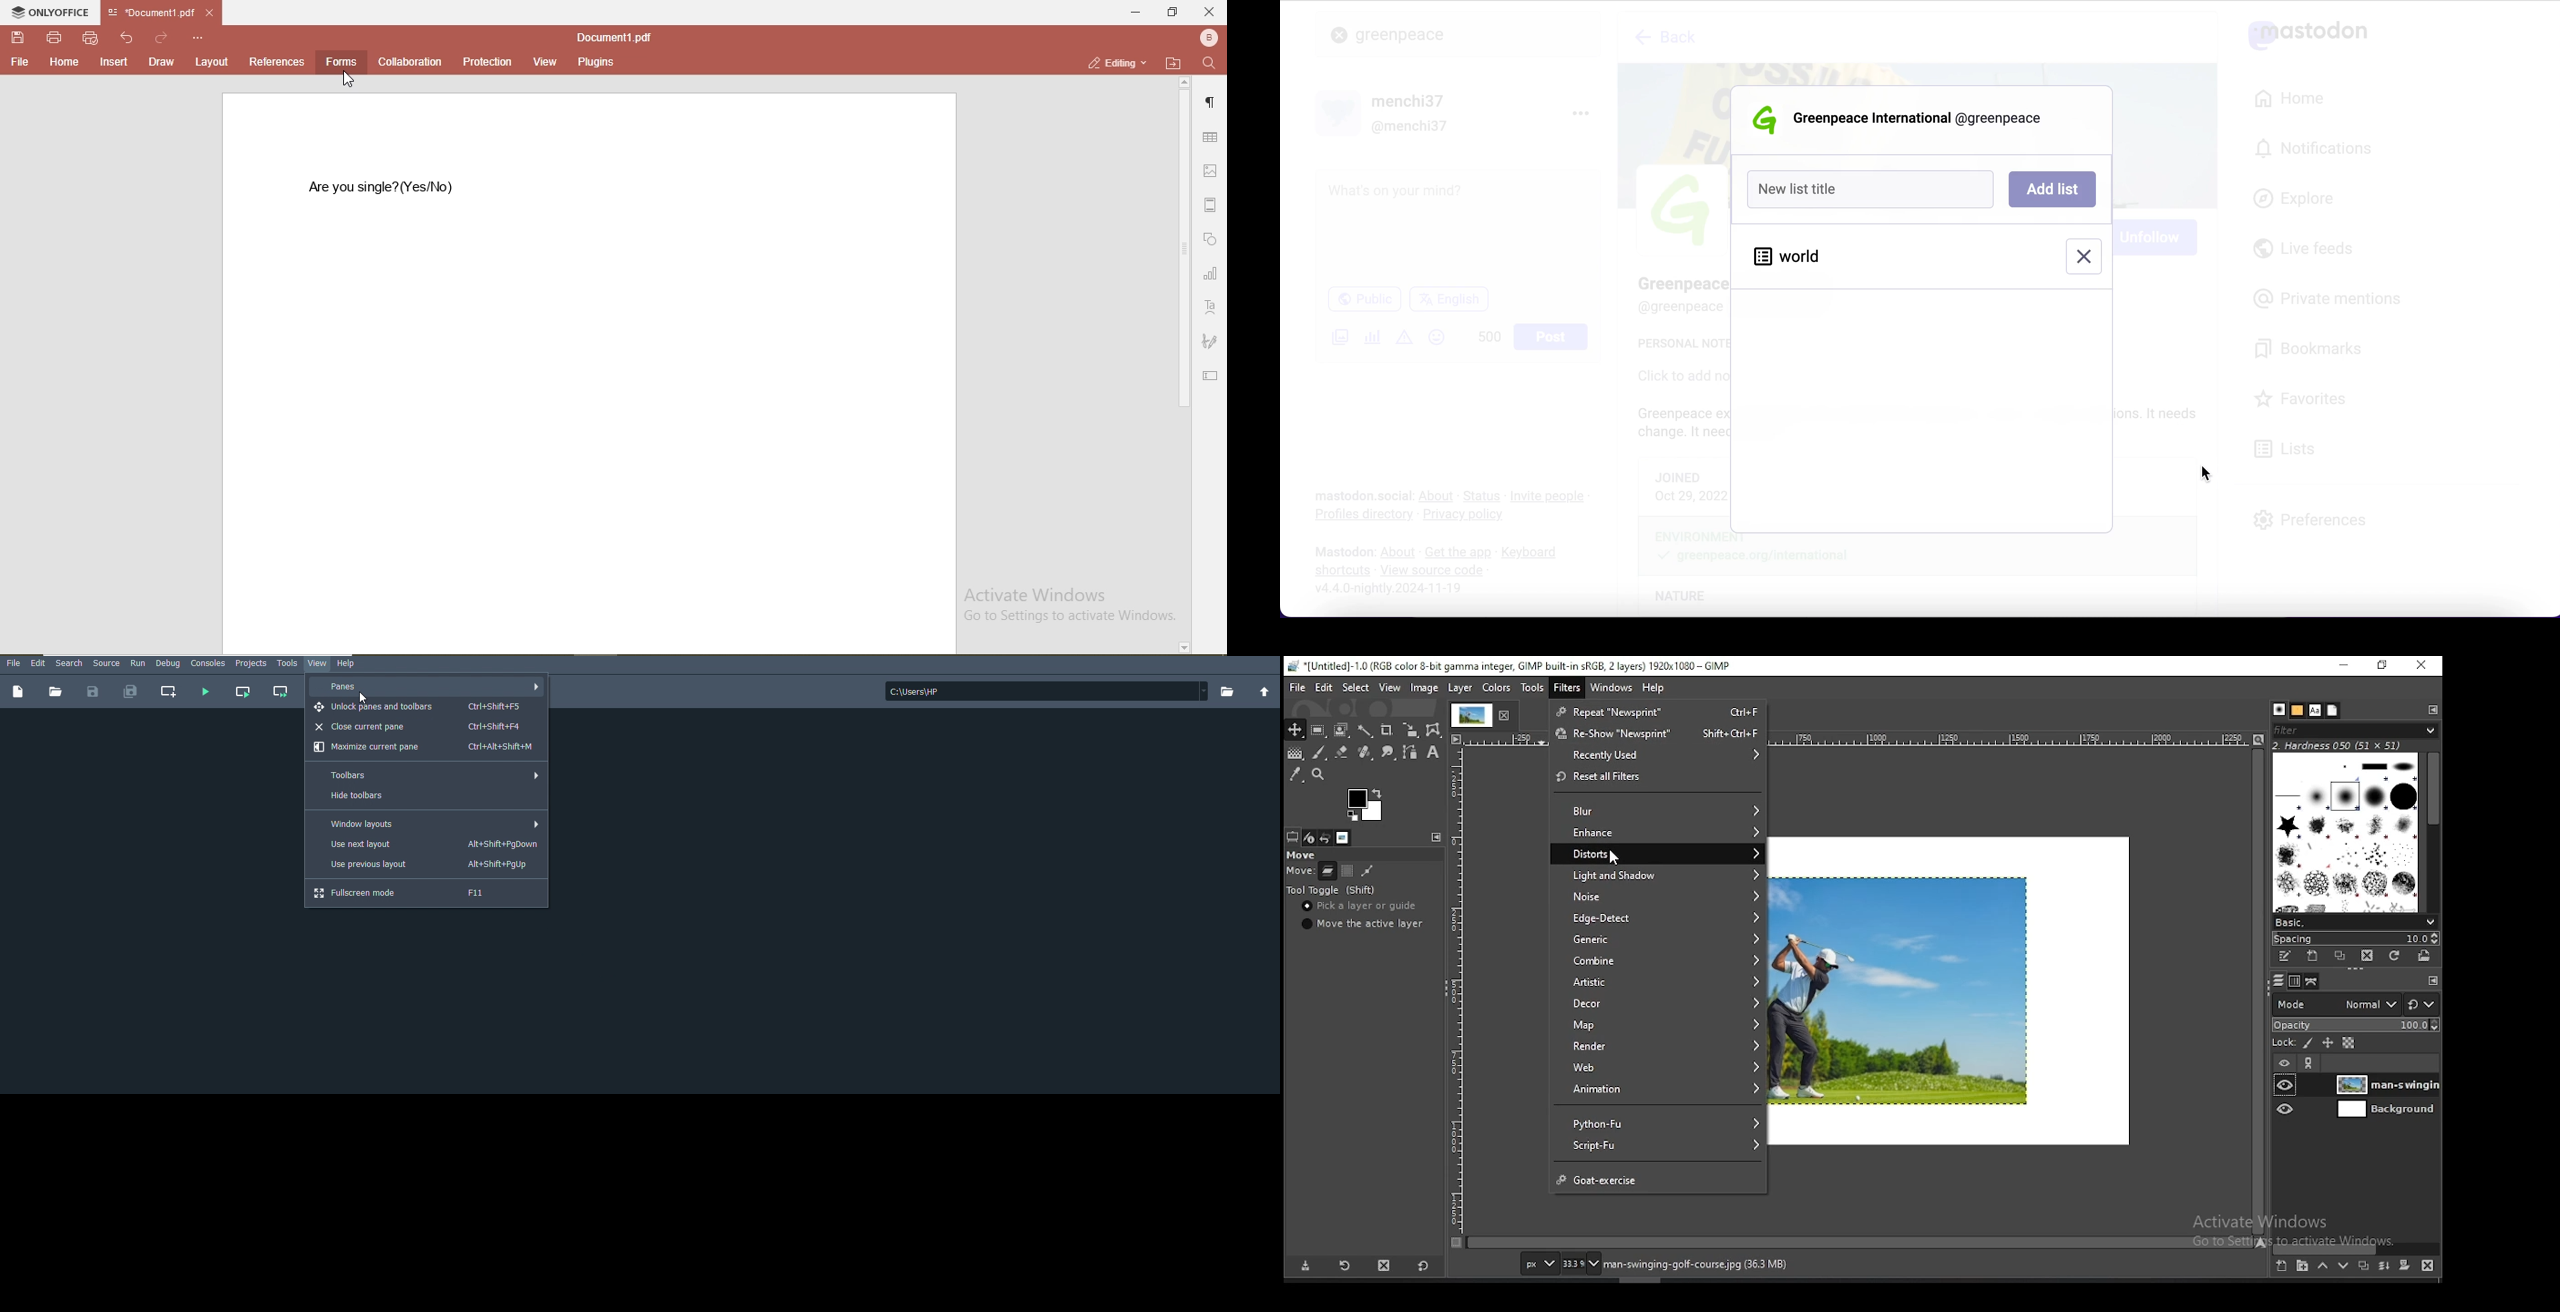  I want to click on live feeds, so click(2304, 252).